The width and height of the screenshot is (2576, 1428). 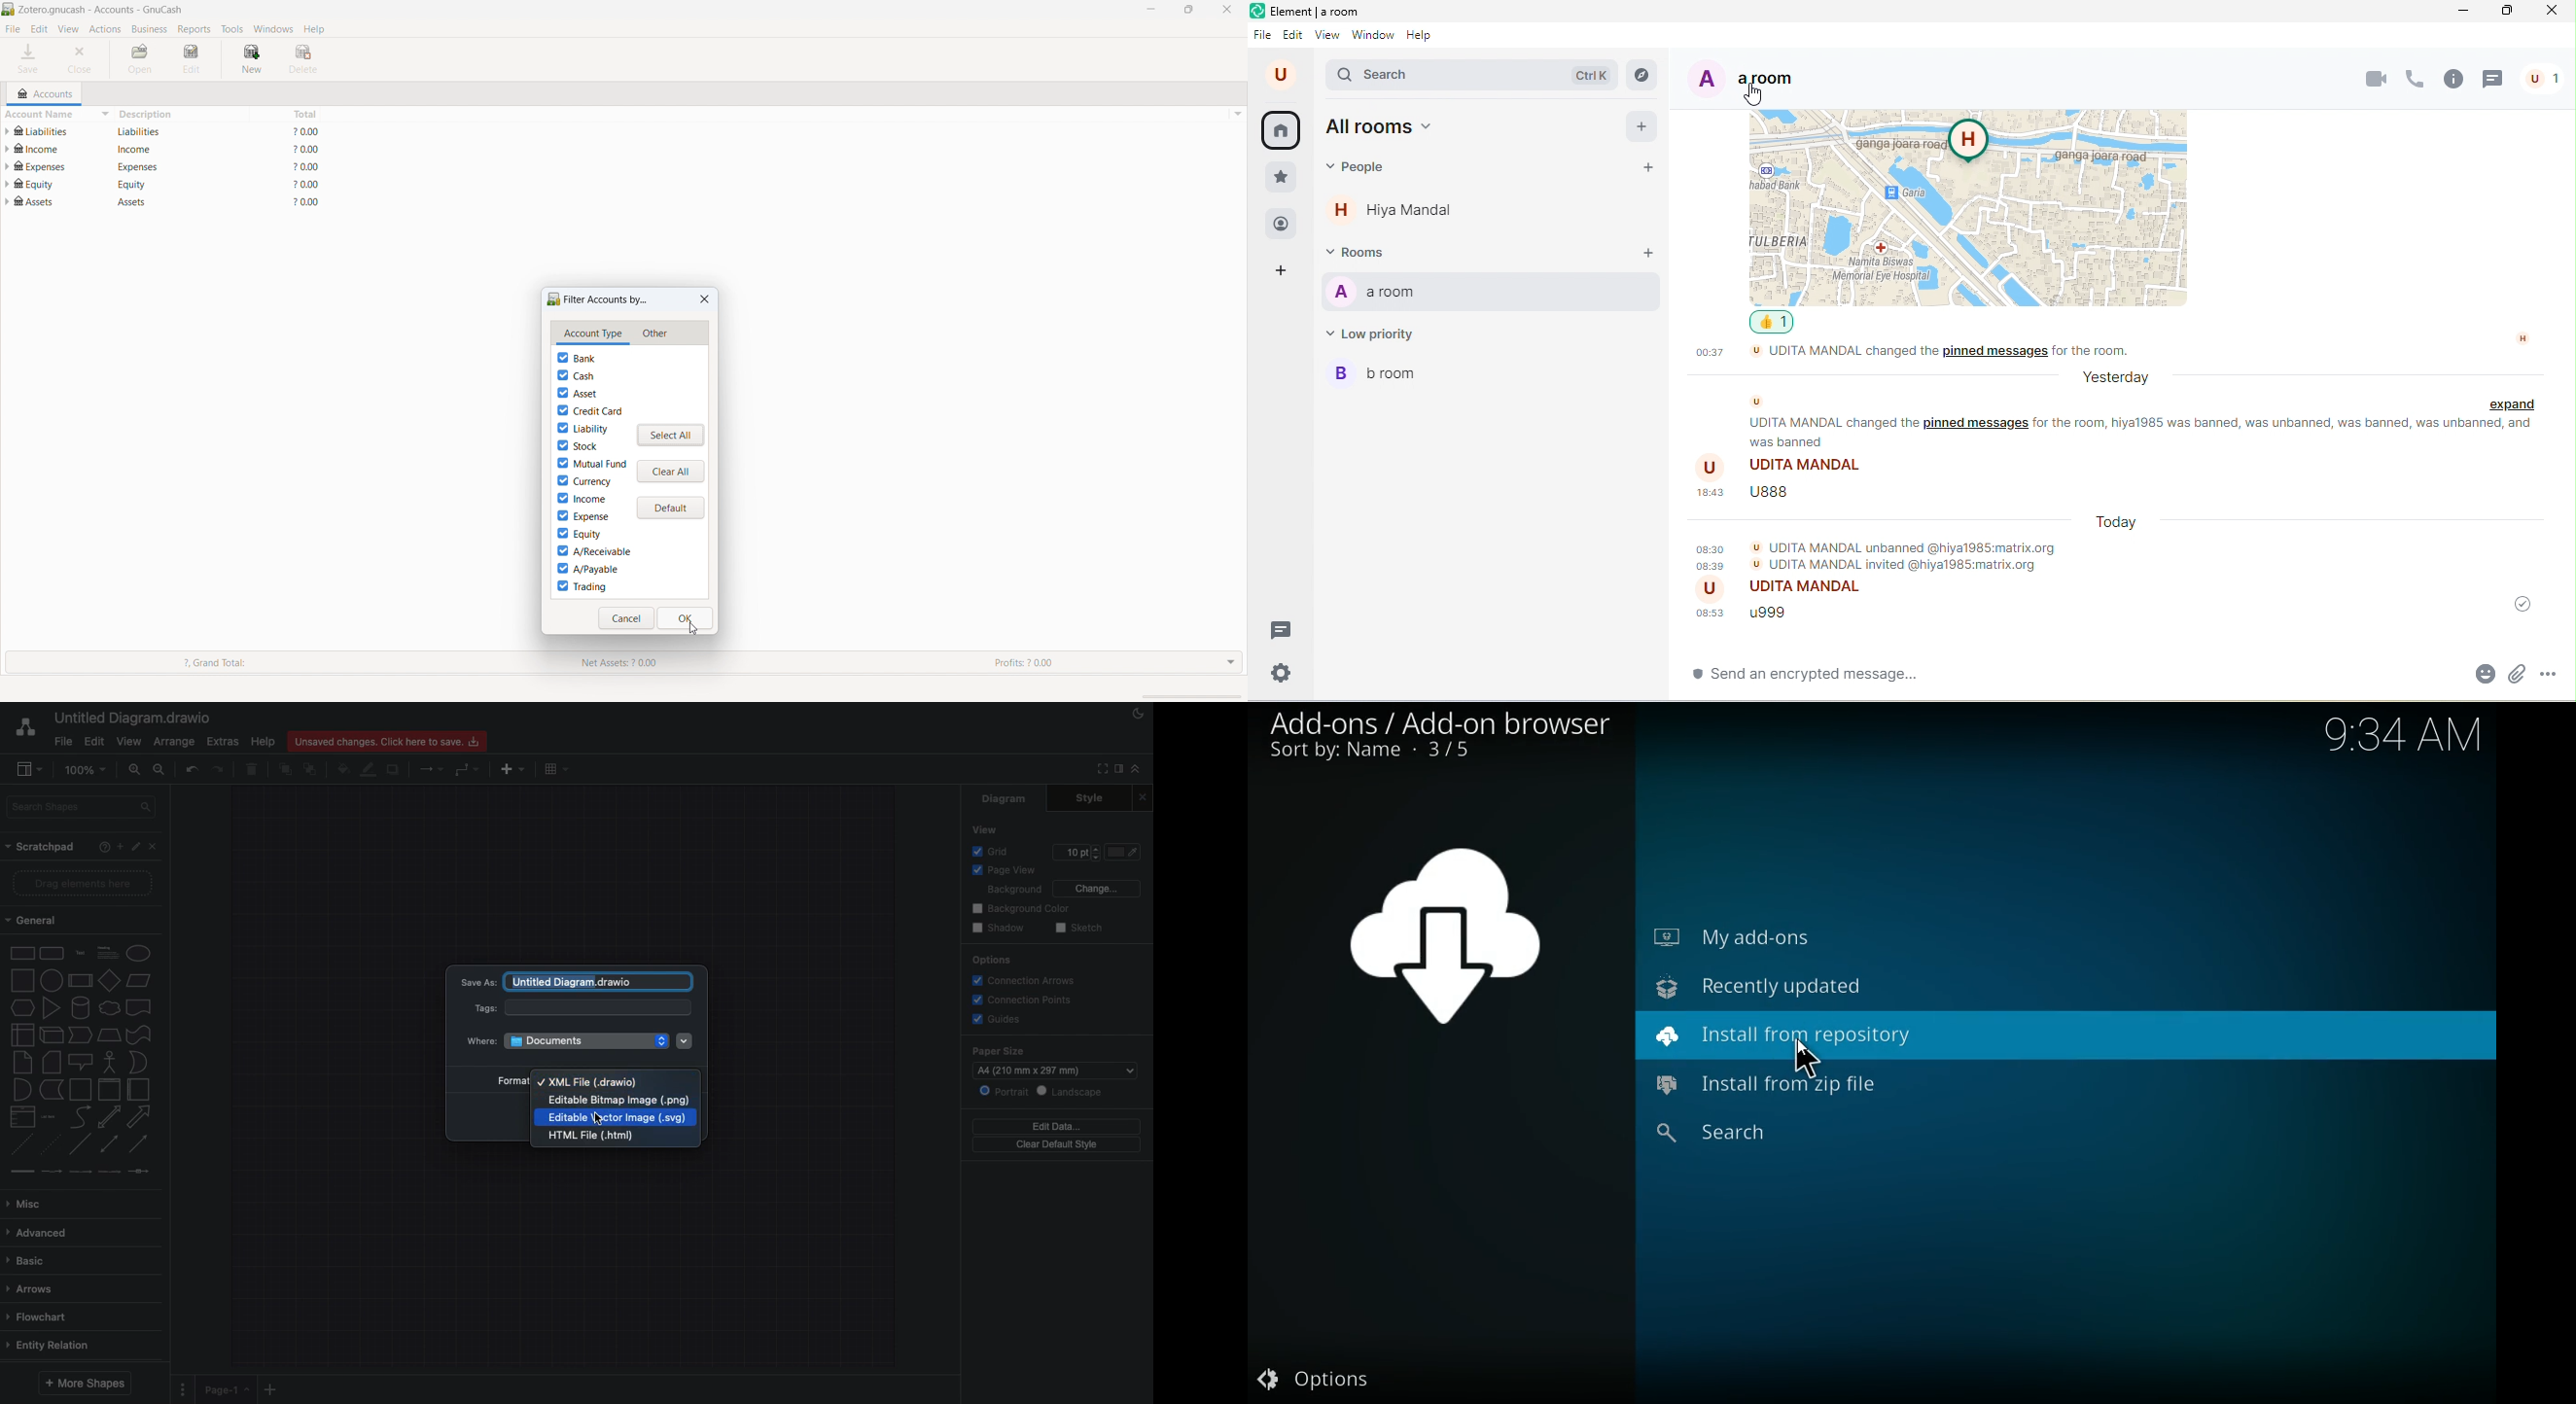 I want to click on Zoom out, so click(x=160, y=769).